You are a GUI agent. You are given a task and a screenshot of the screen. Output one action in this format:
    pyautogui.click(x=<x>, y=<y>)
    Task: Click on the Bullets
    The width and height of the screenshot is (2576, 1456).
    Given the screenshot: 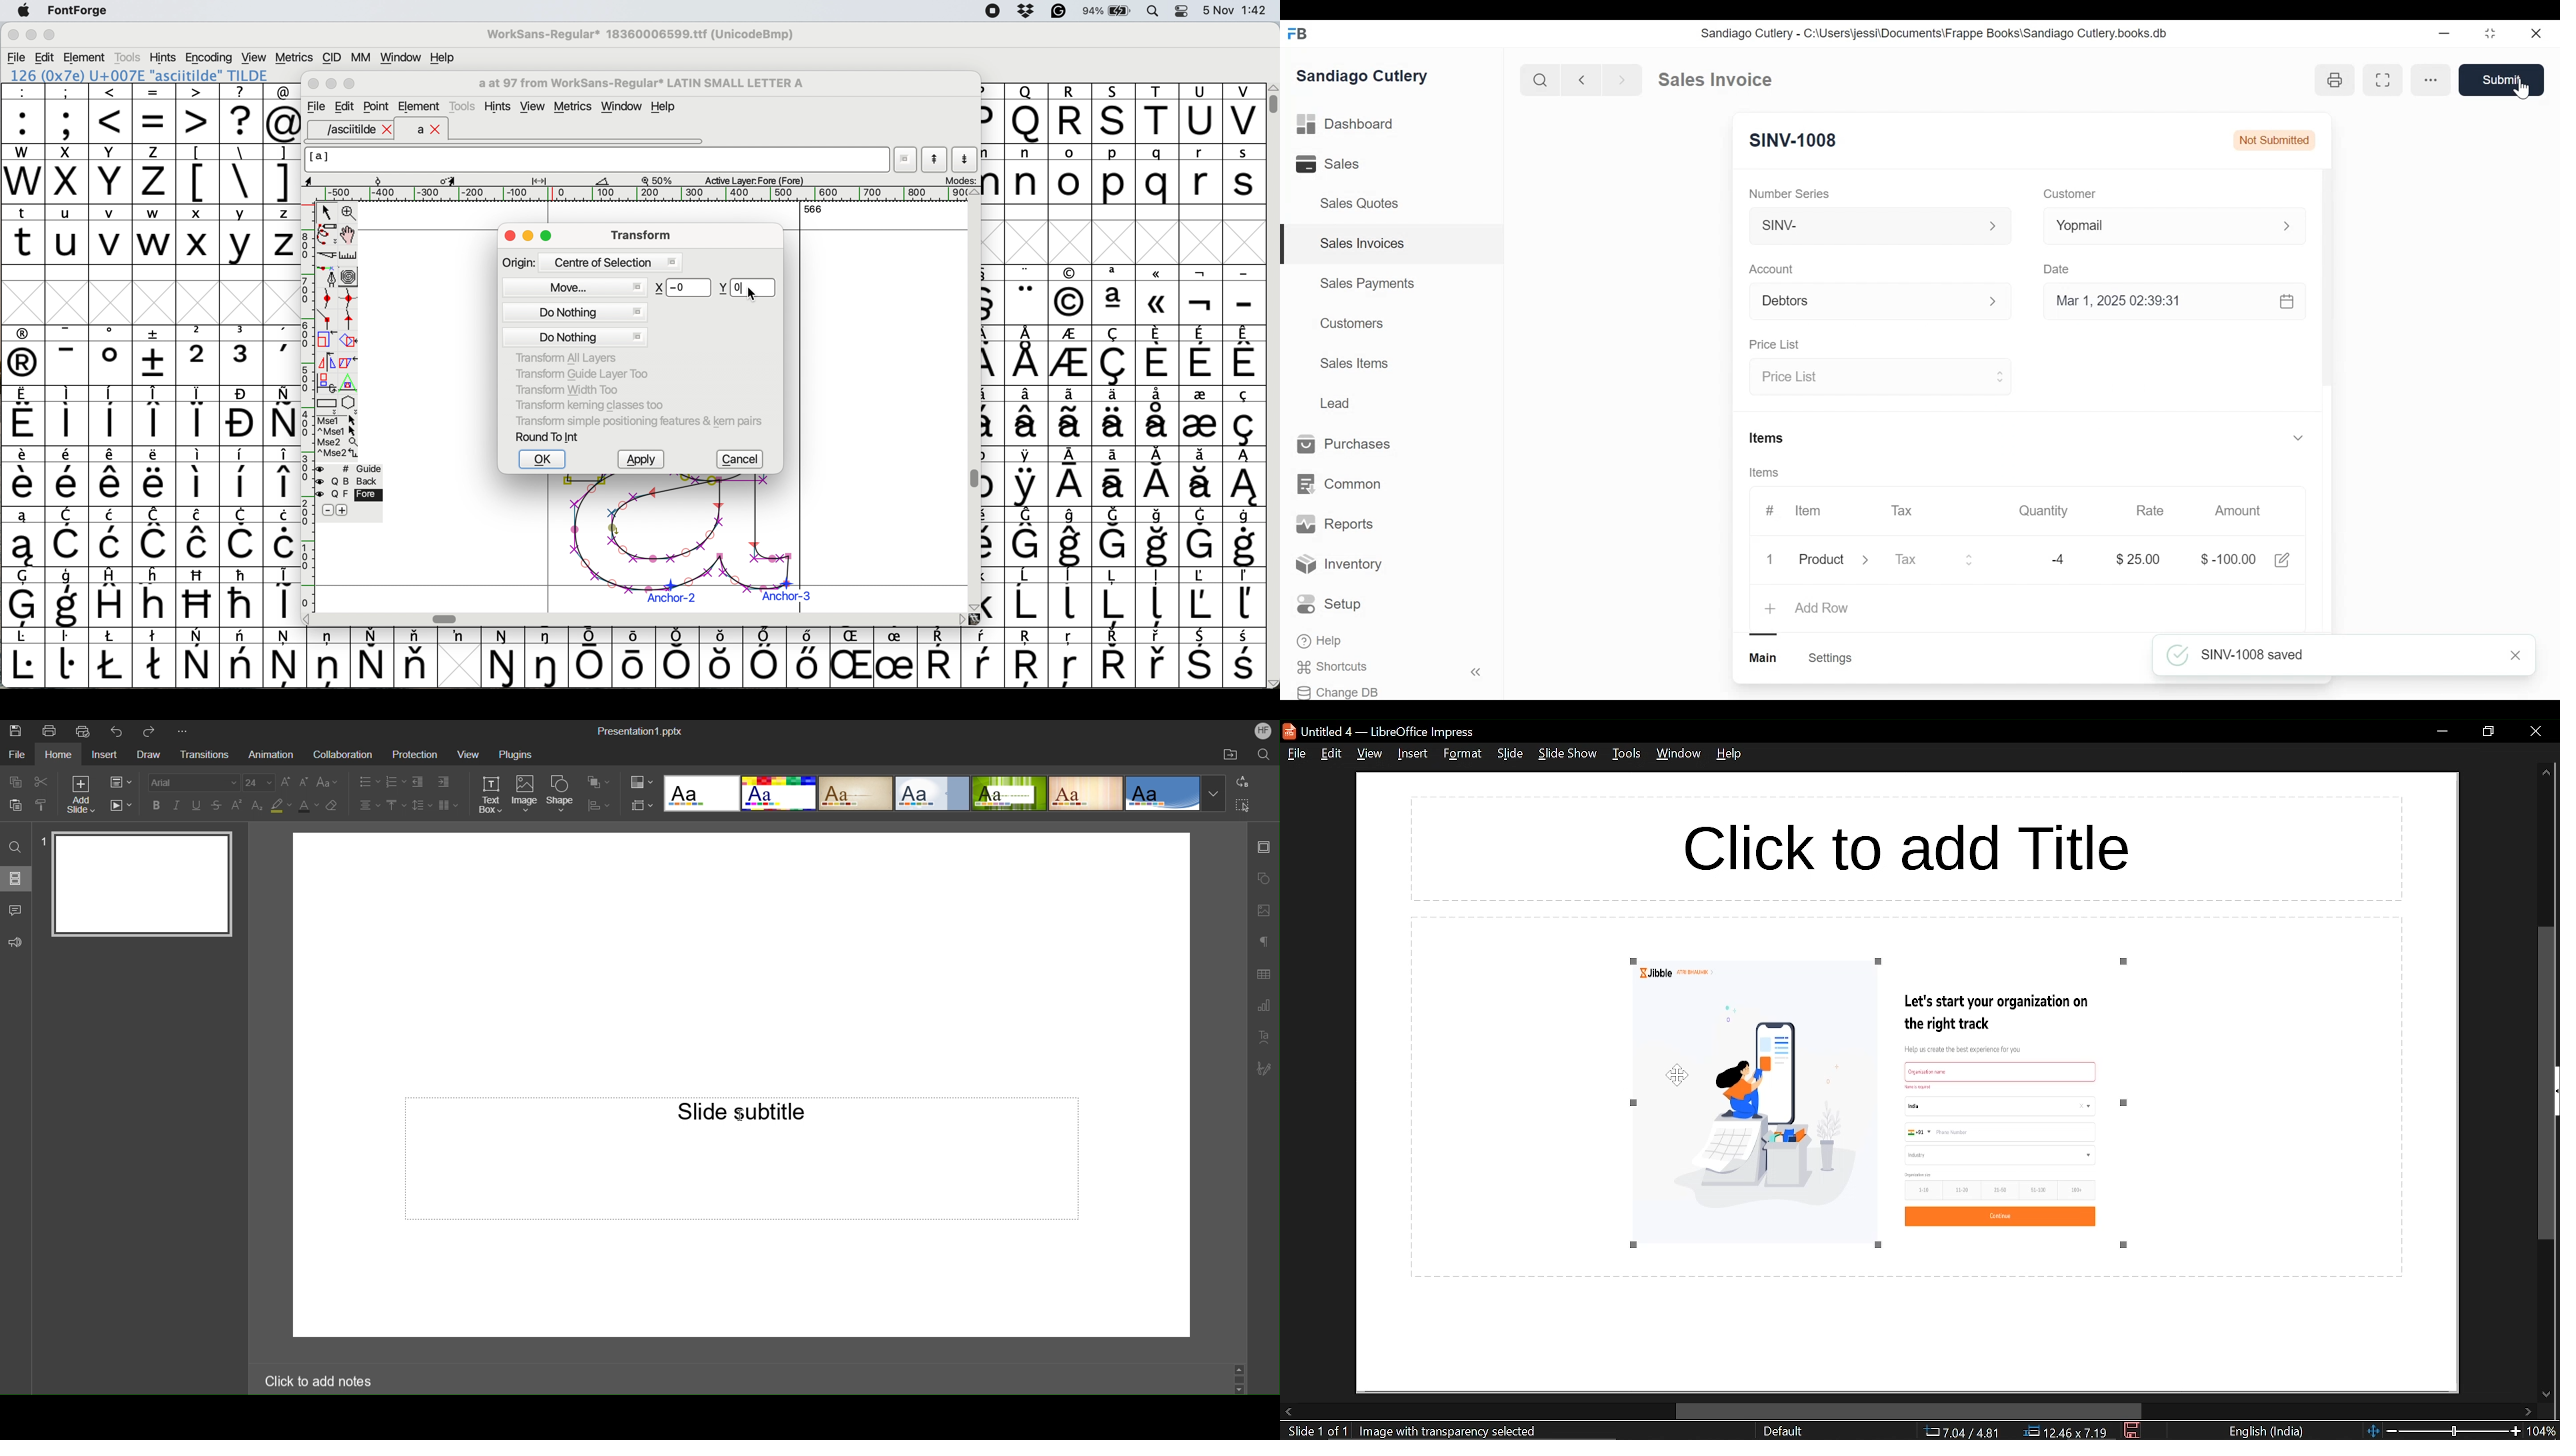 What is the action you would take?
    pyautogui.click(x=370, y=782)
    